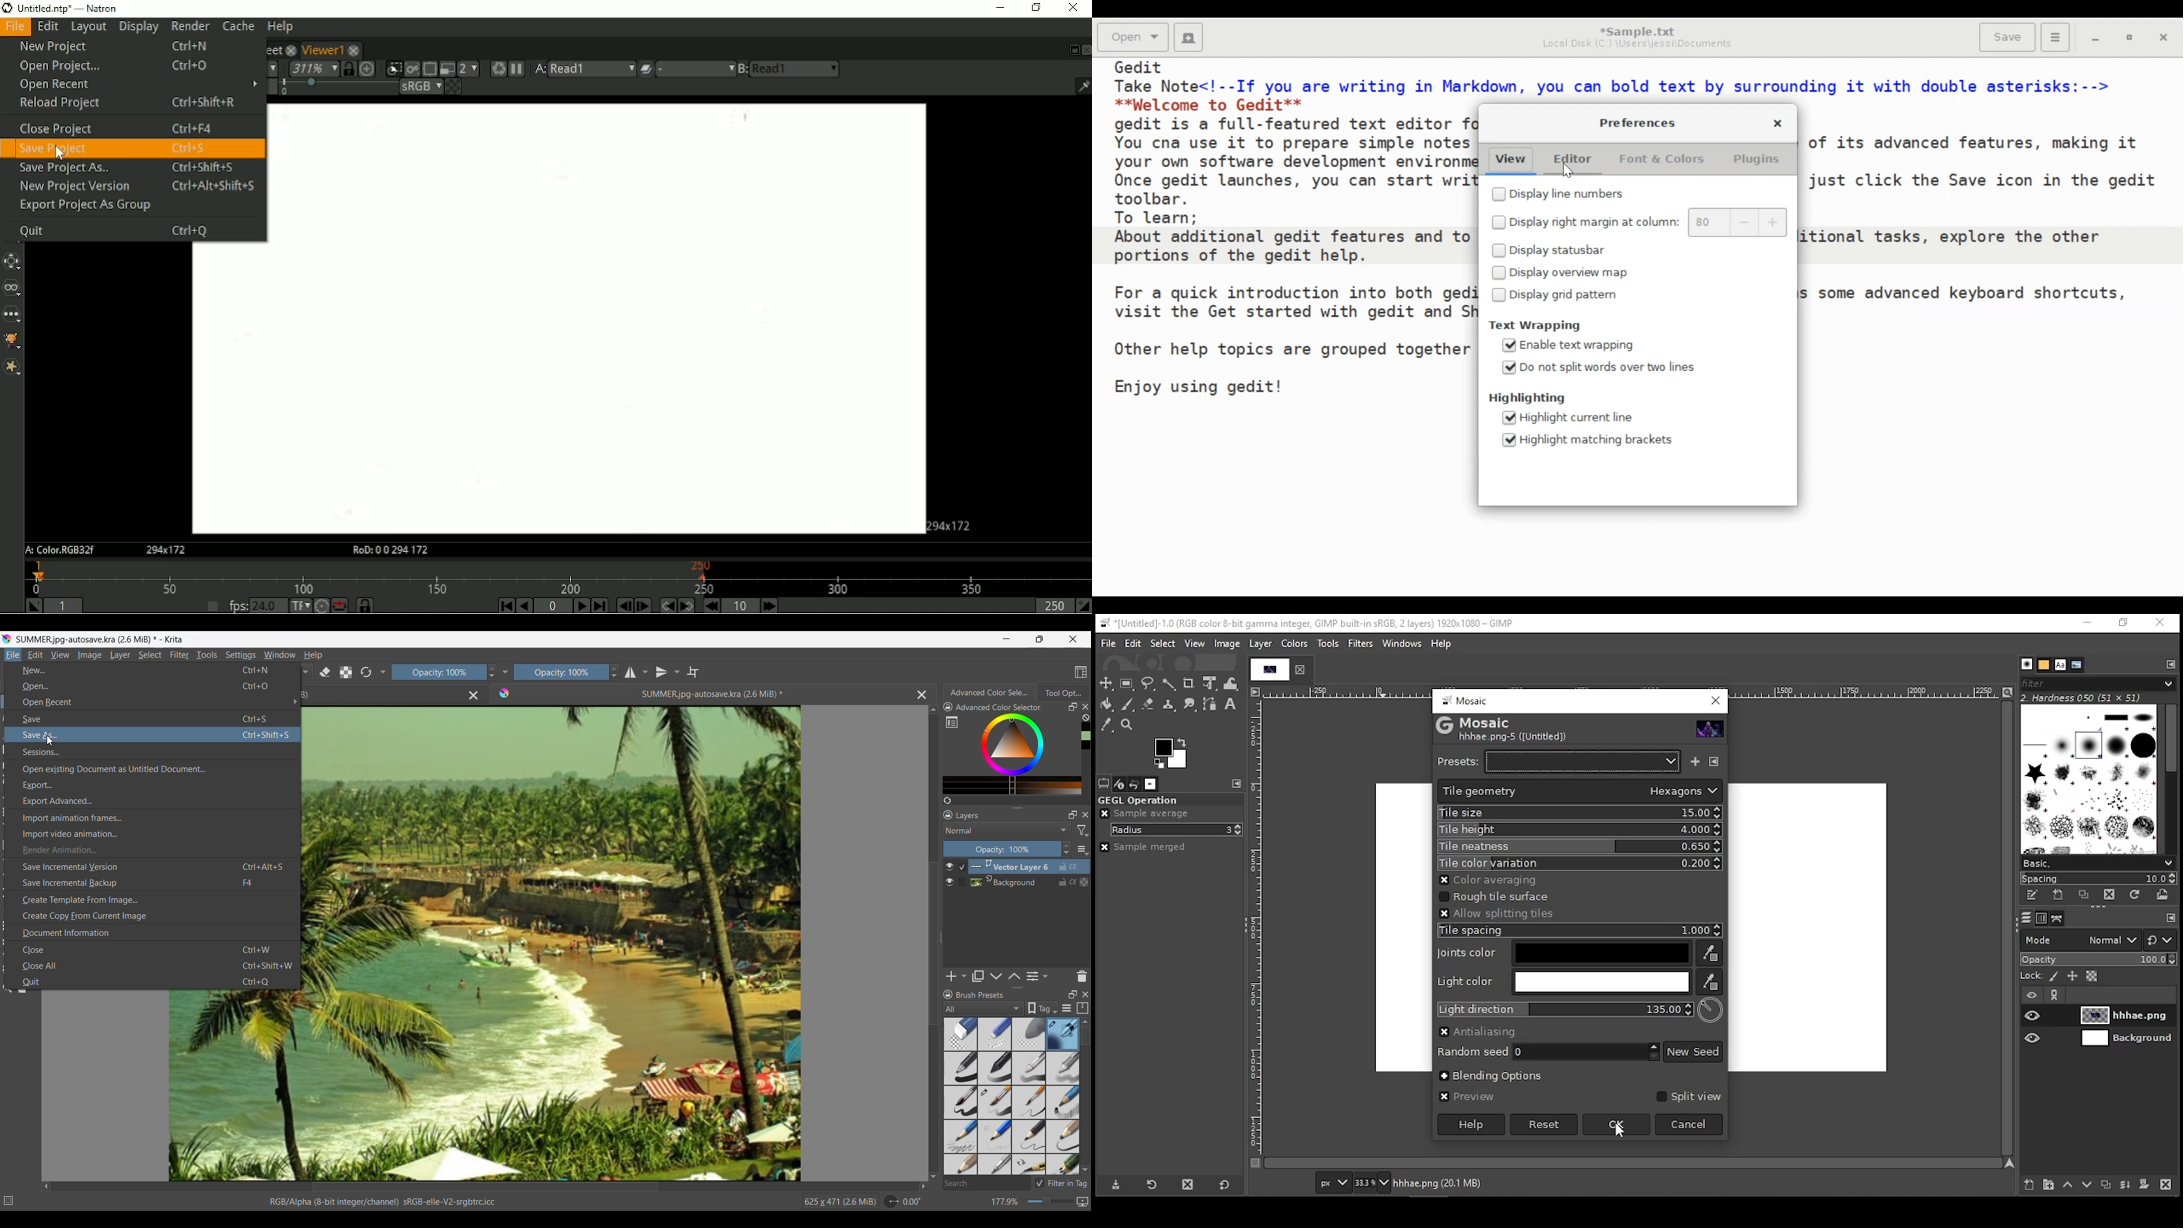  I want to click on layer , so click(2128, 1015).